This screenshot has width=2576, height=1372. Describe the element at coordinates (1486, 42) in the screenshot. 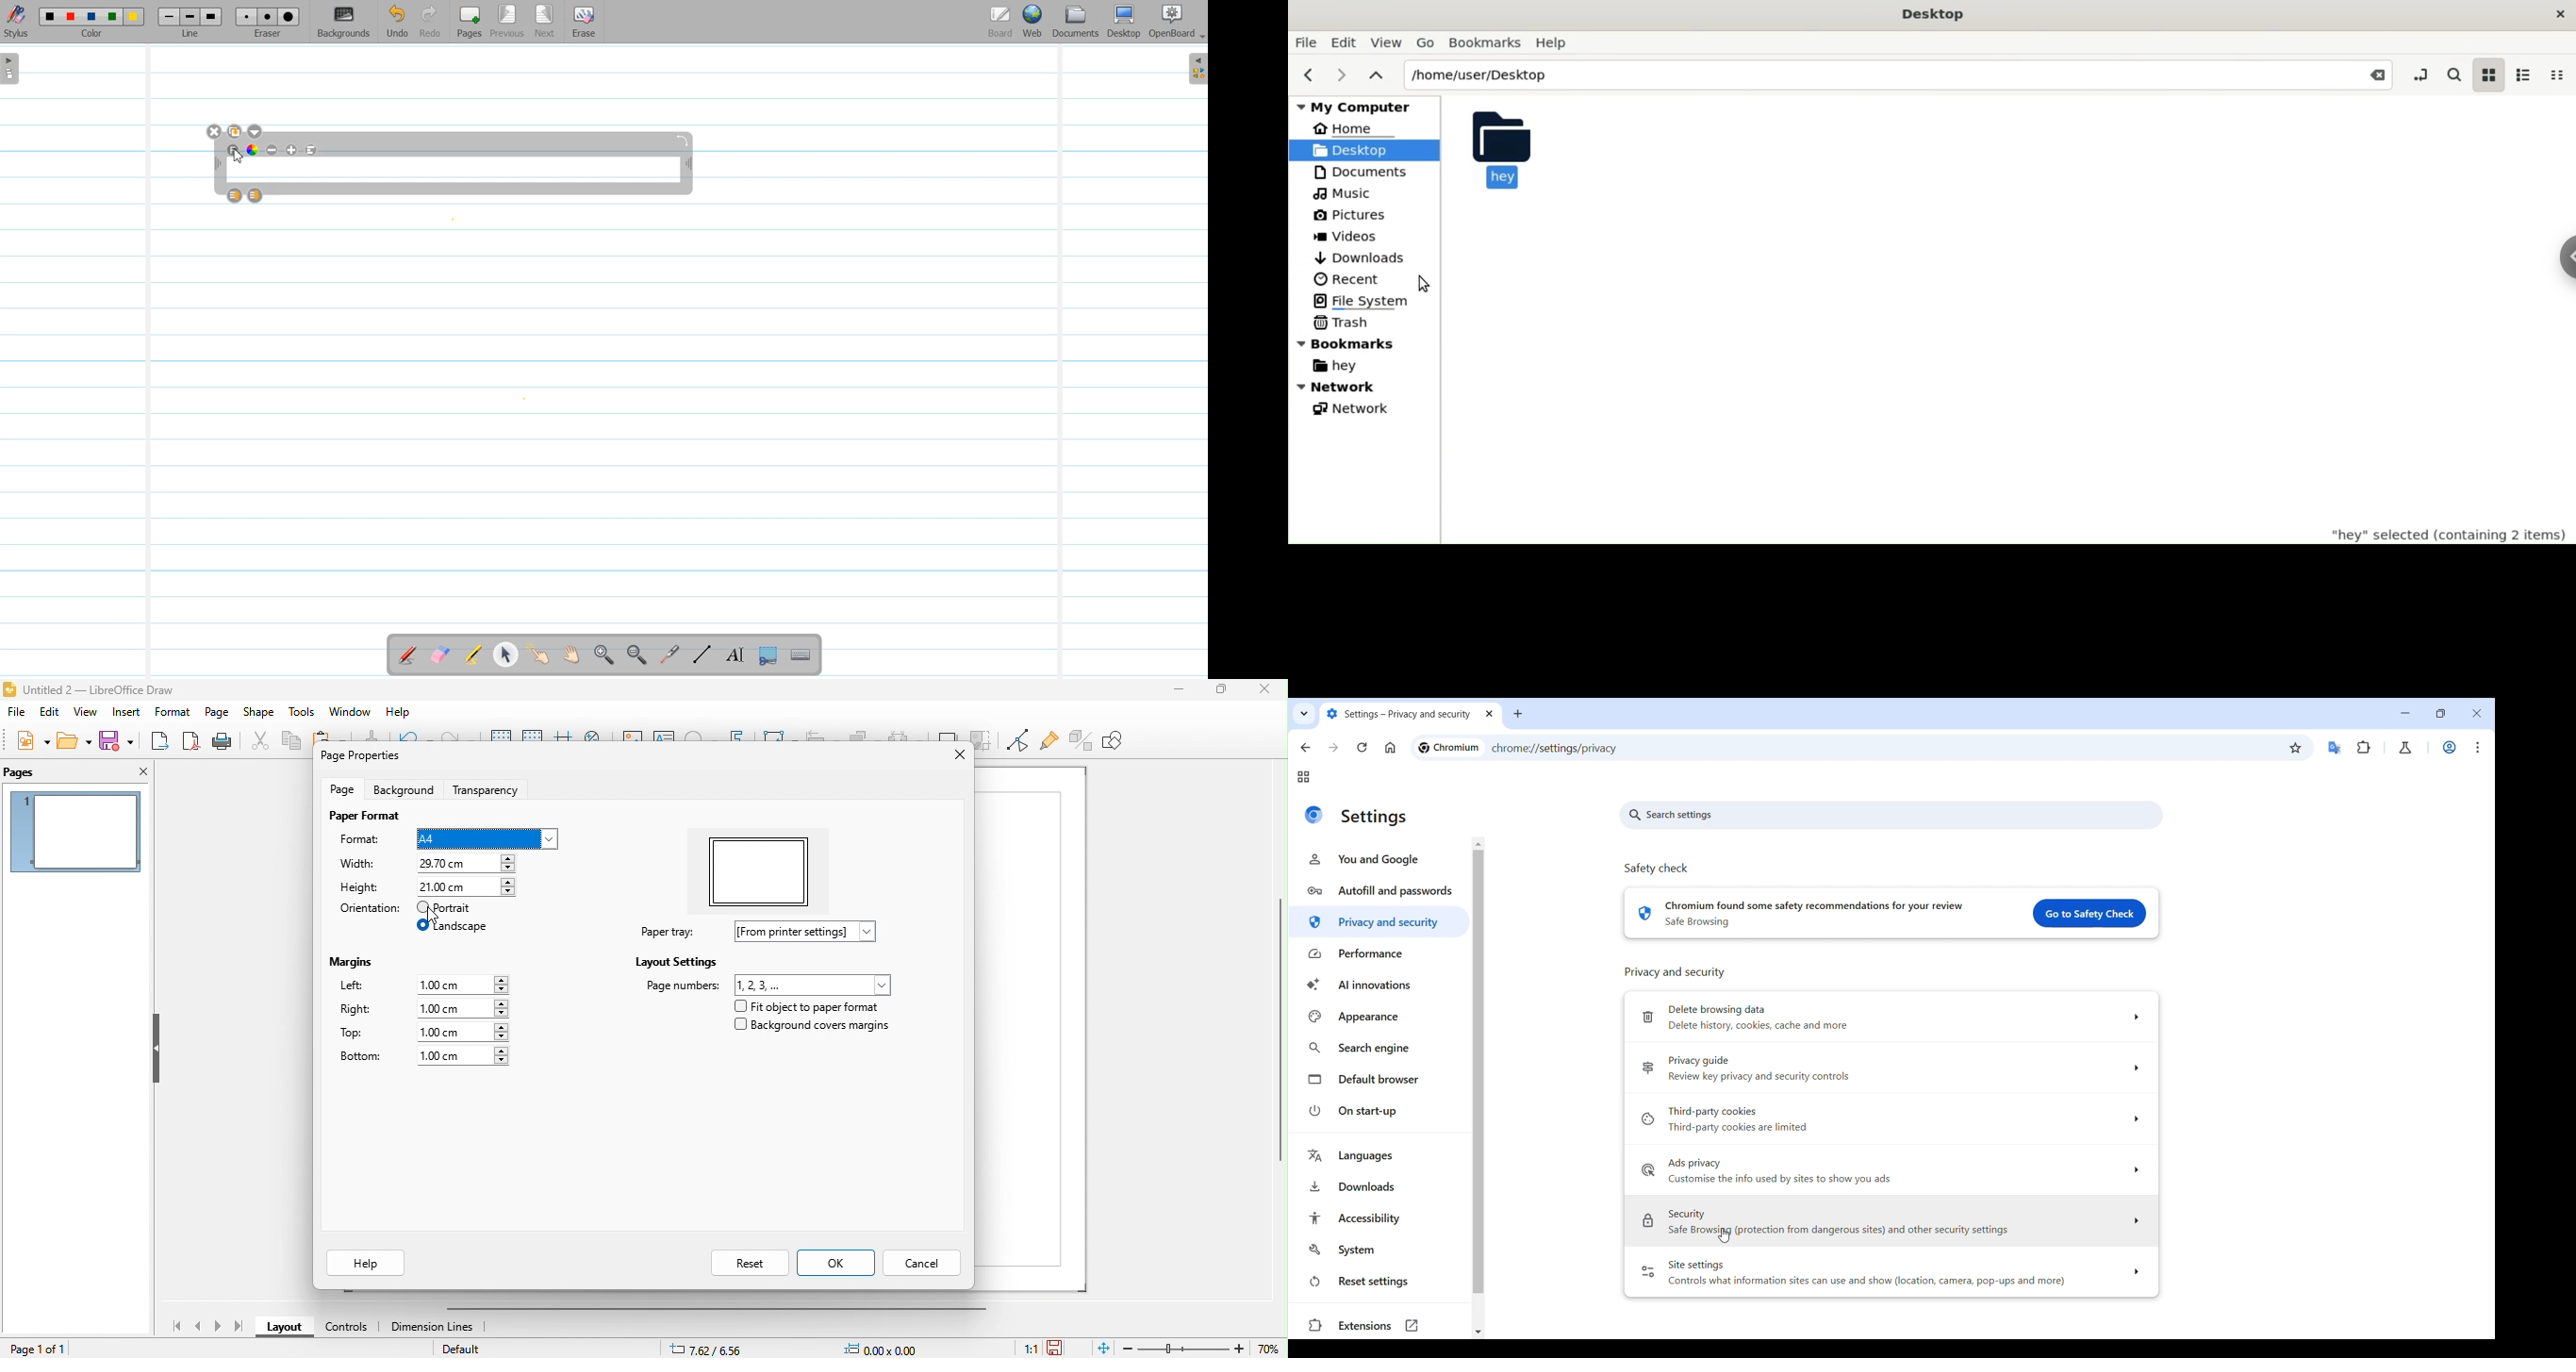

I see `Bookmarks` at that location.